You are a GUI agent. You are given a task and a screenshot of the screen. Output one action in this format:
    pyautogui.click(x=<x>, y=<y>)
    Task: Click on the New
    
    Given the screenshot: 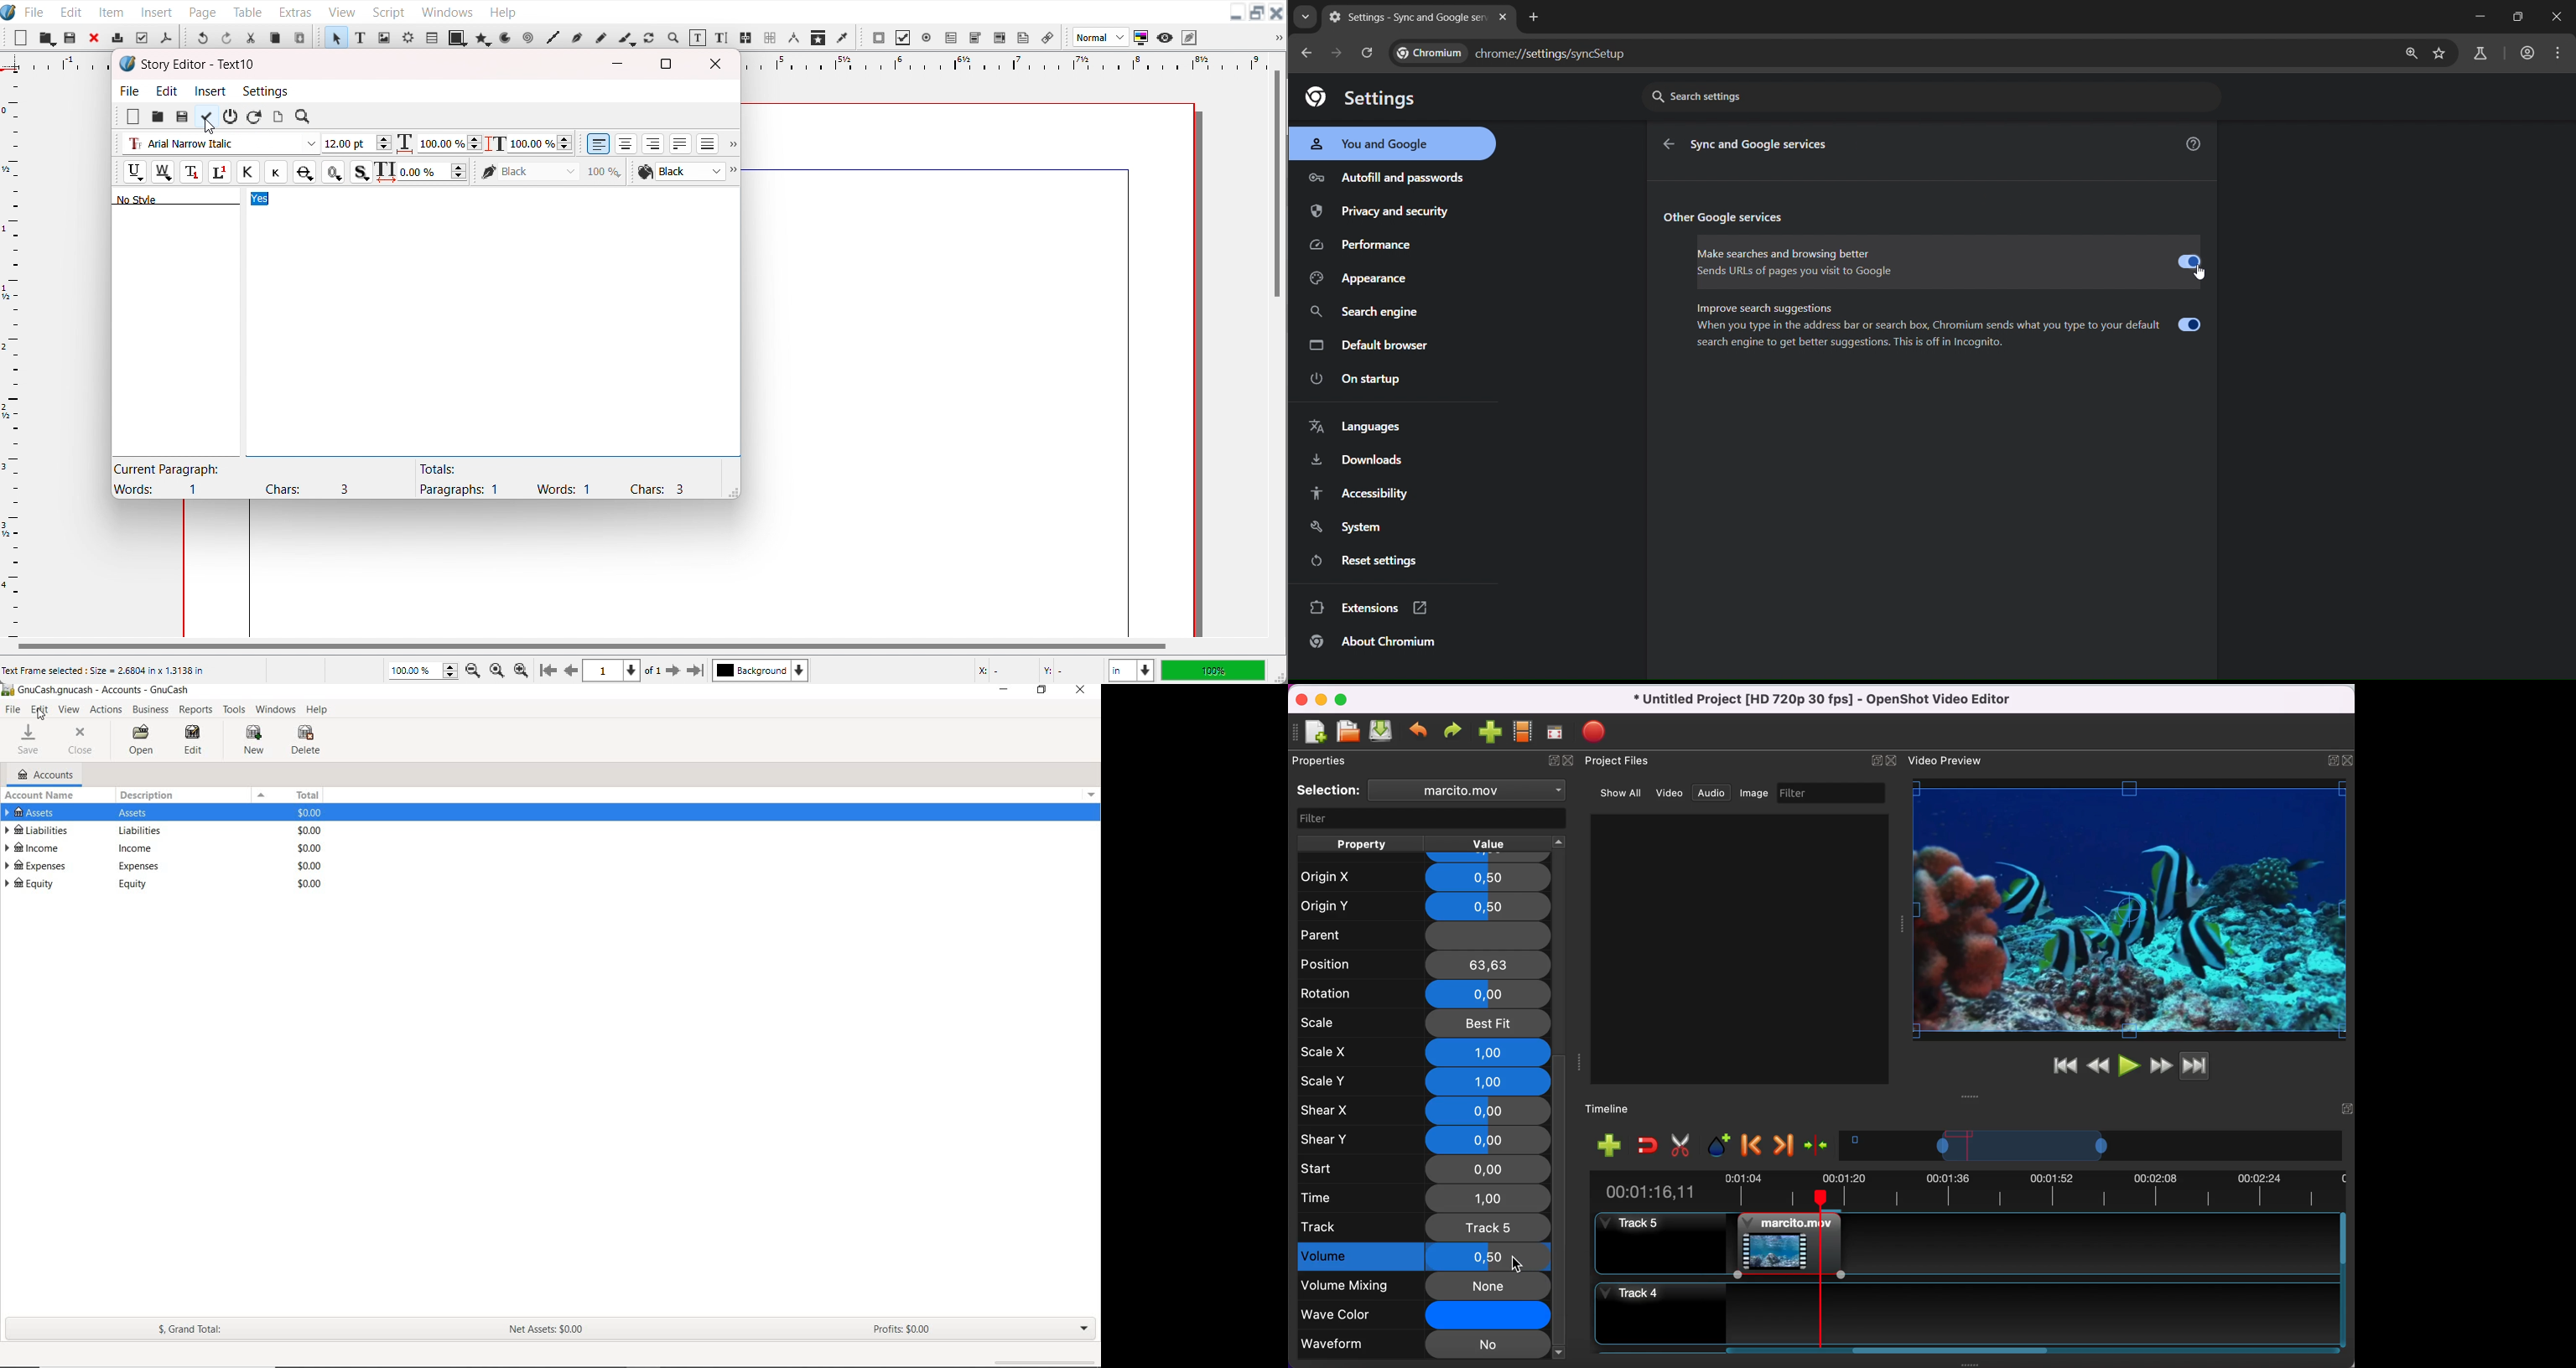 What is the action you would take?
    pyautogui.click(x=21, y=38)
    